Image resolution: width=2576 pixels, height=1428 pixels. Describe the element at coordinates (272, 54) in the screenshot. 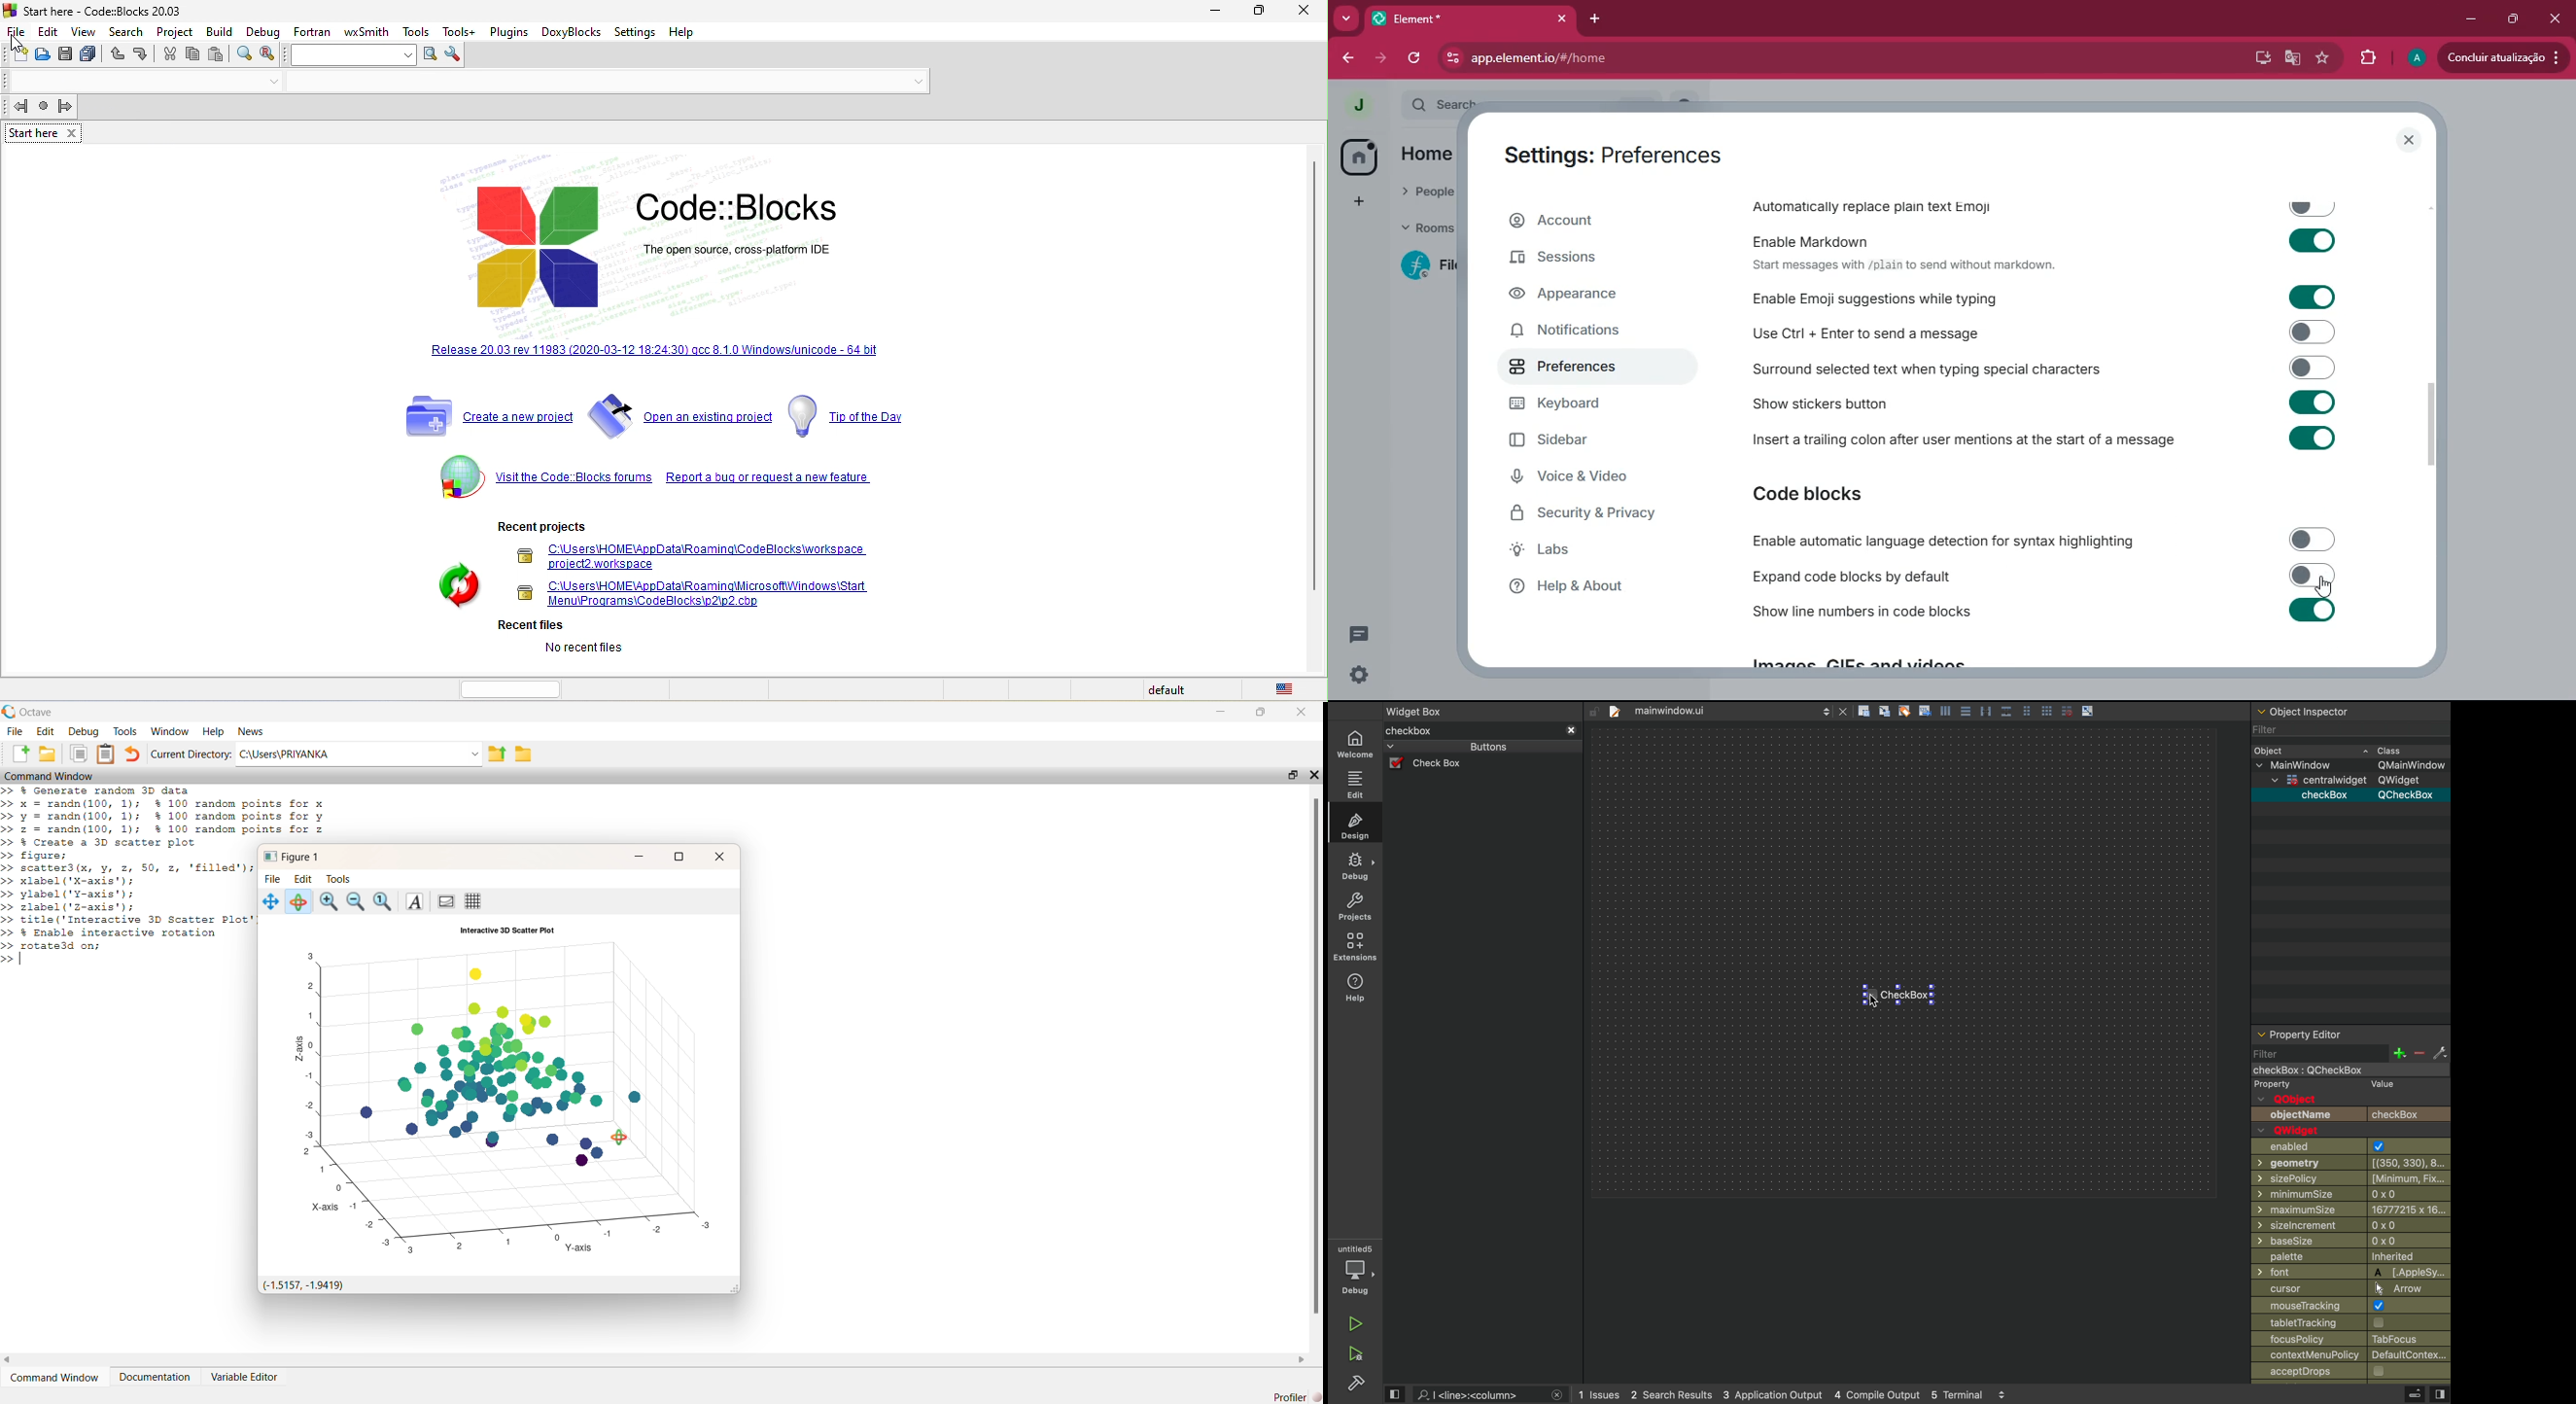

I see `replace` at that location.